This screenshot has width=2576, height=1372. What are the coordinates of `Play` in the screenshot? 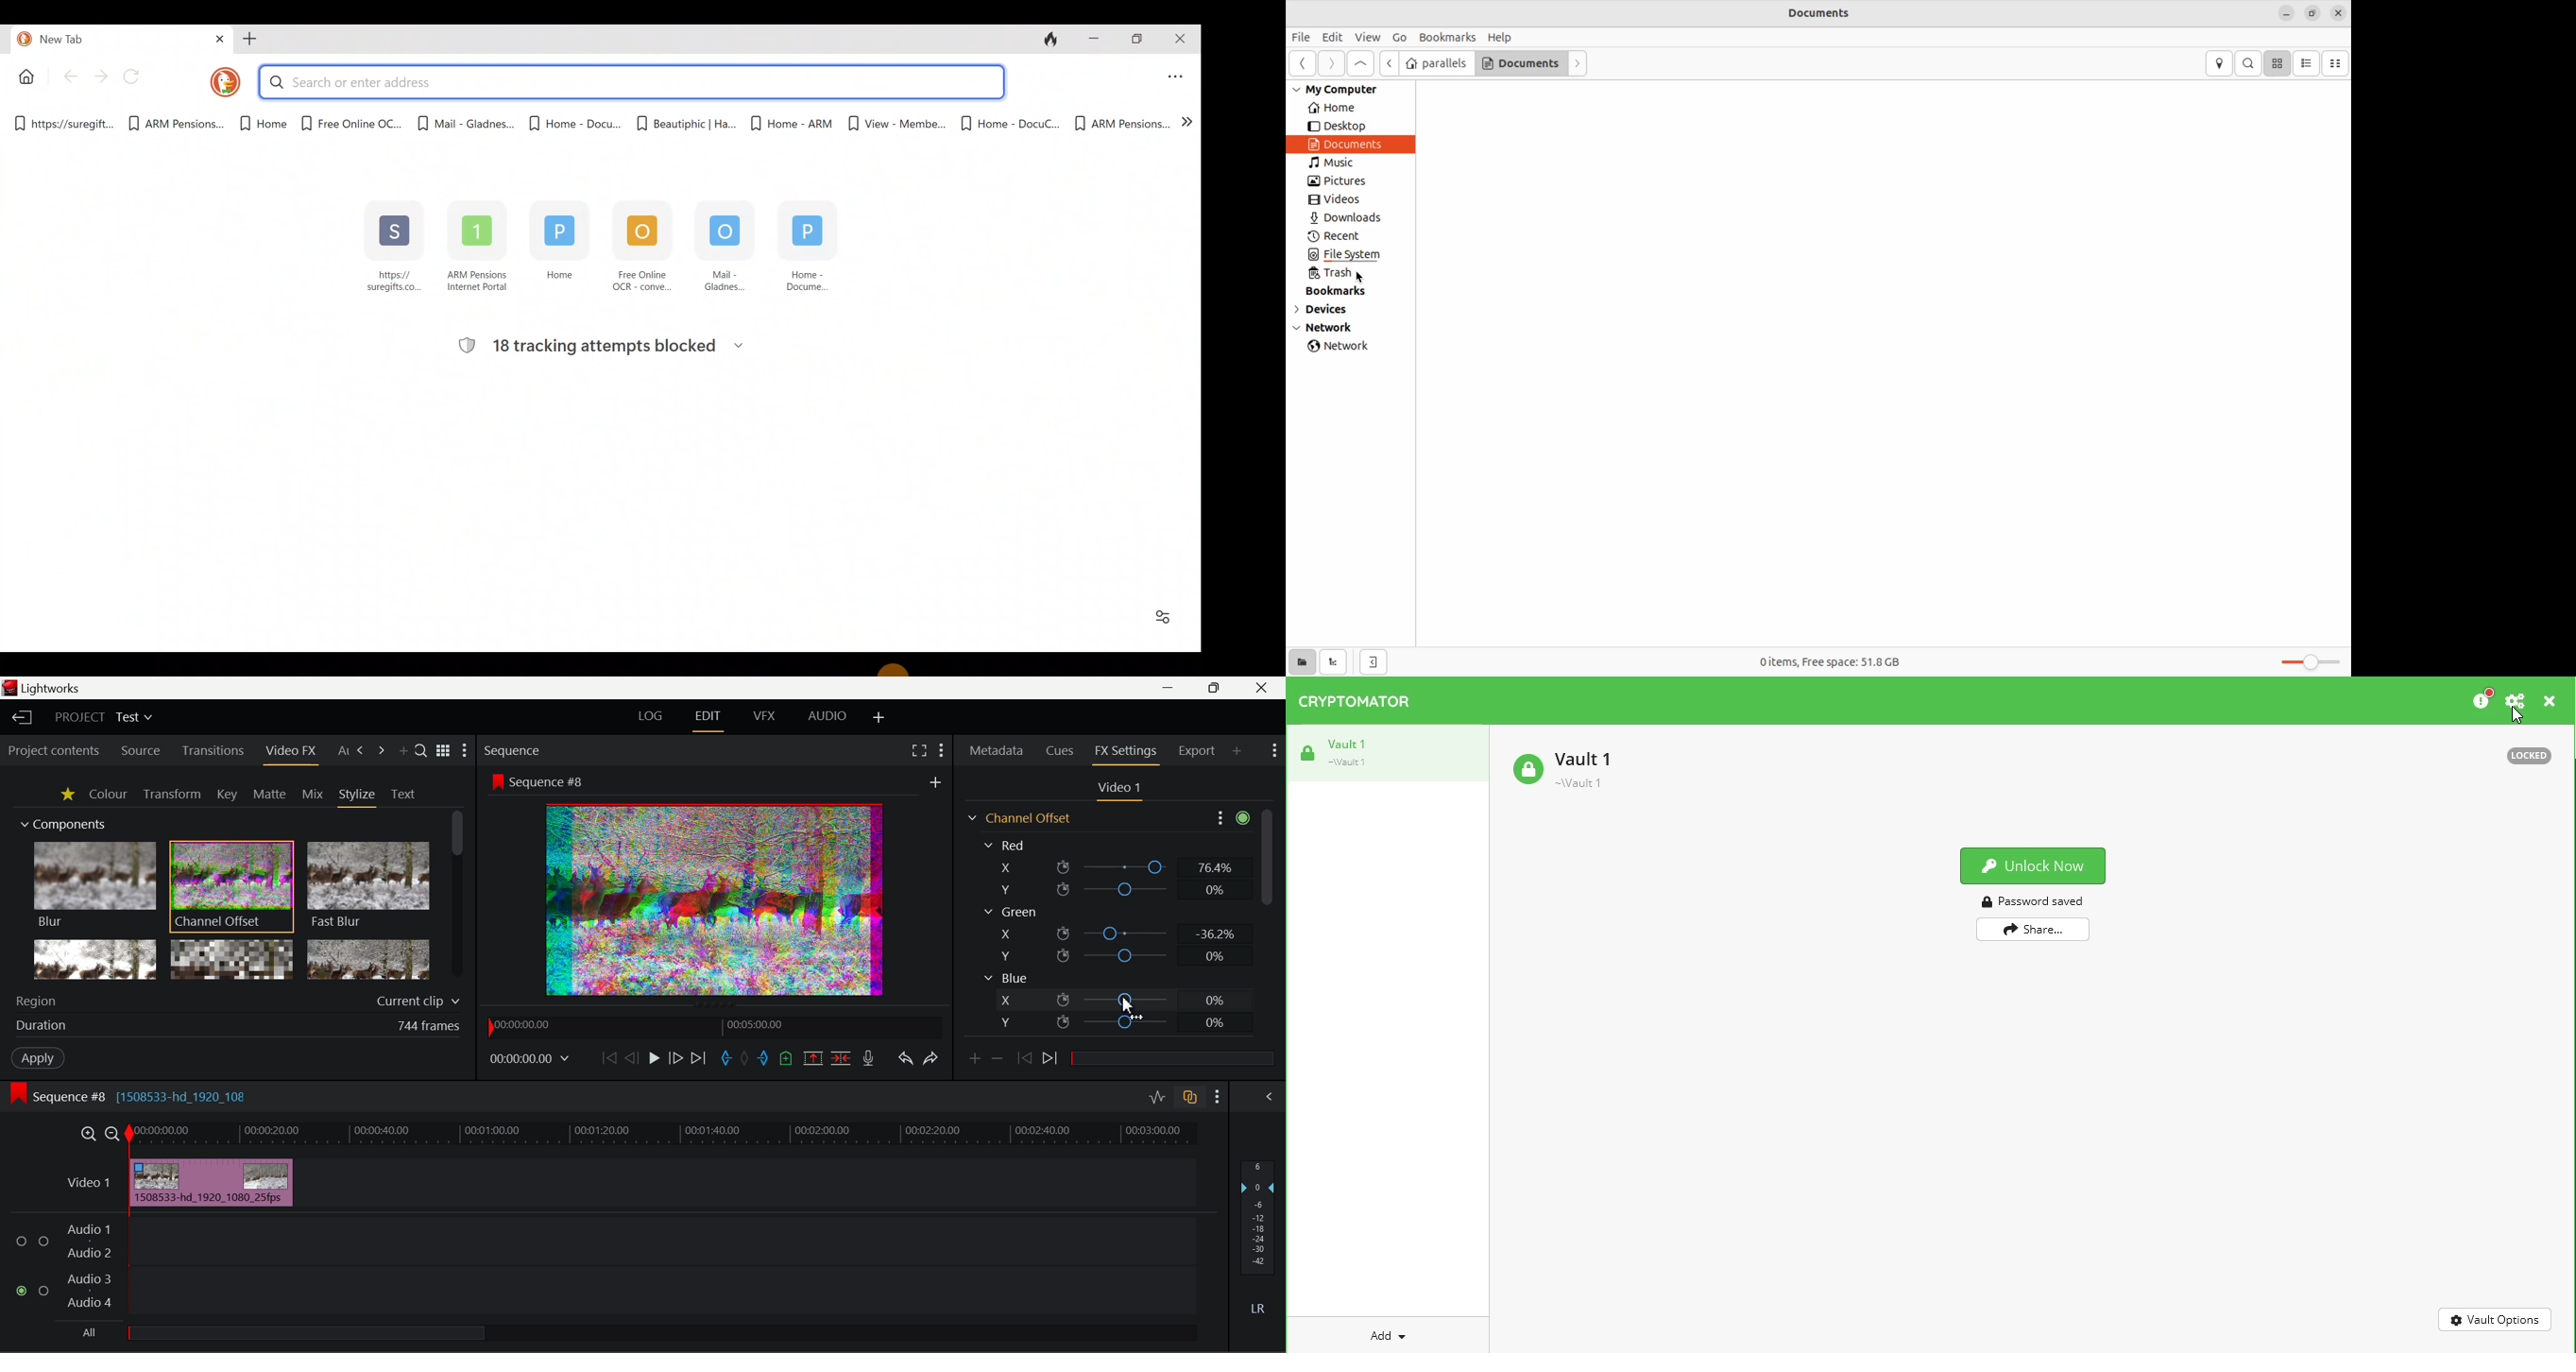 It's located at (652, 1059).